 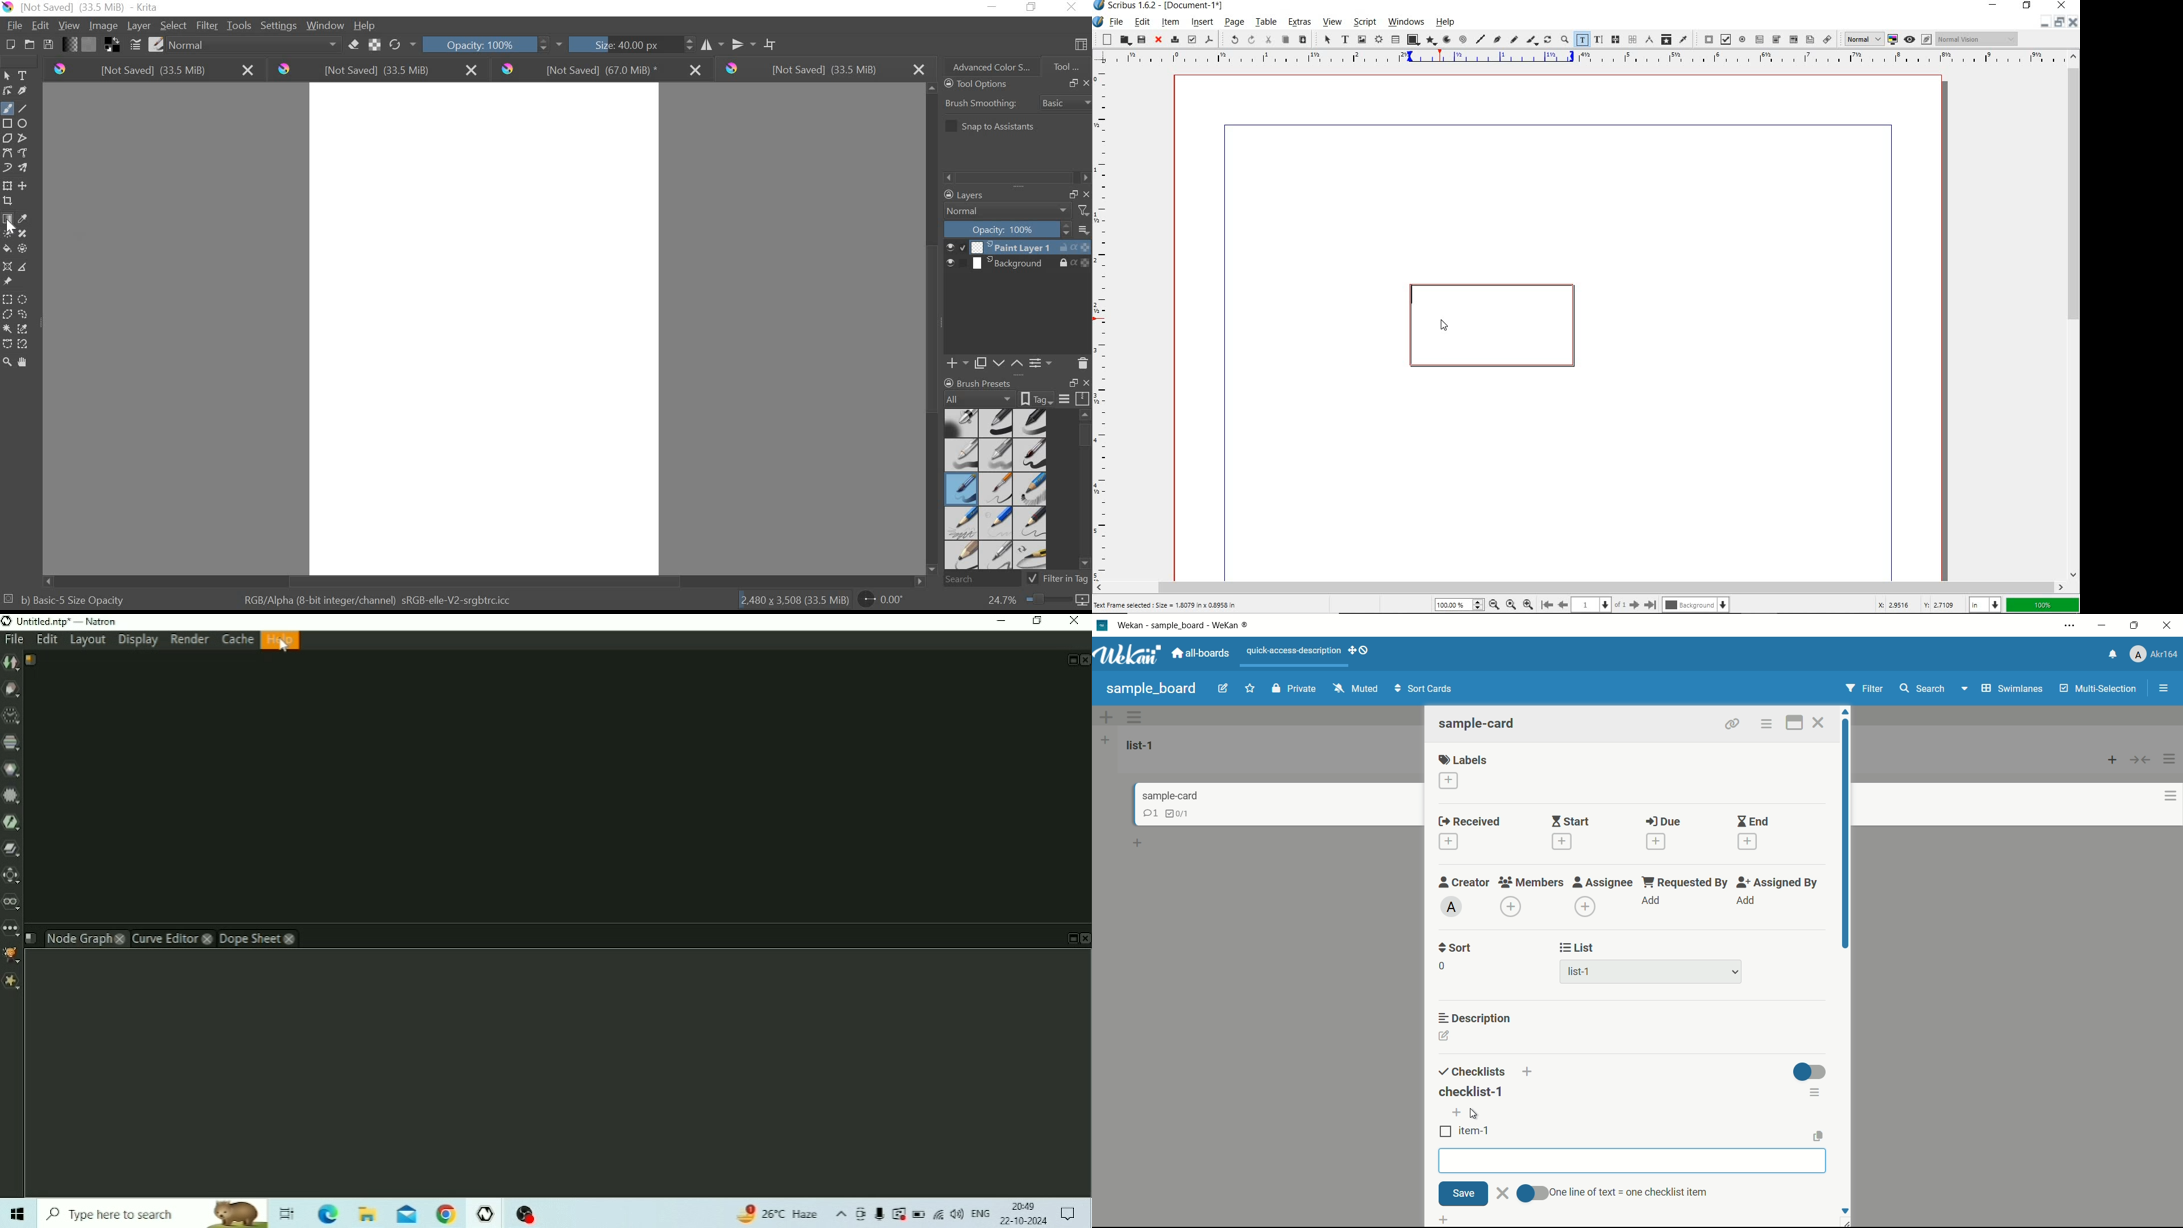 What do you see at coordinates (1442, 966) in the screenshot?
I see `0` at bounding box center [1442, 966].